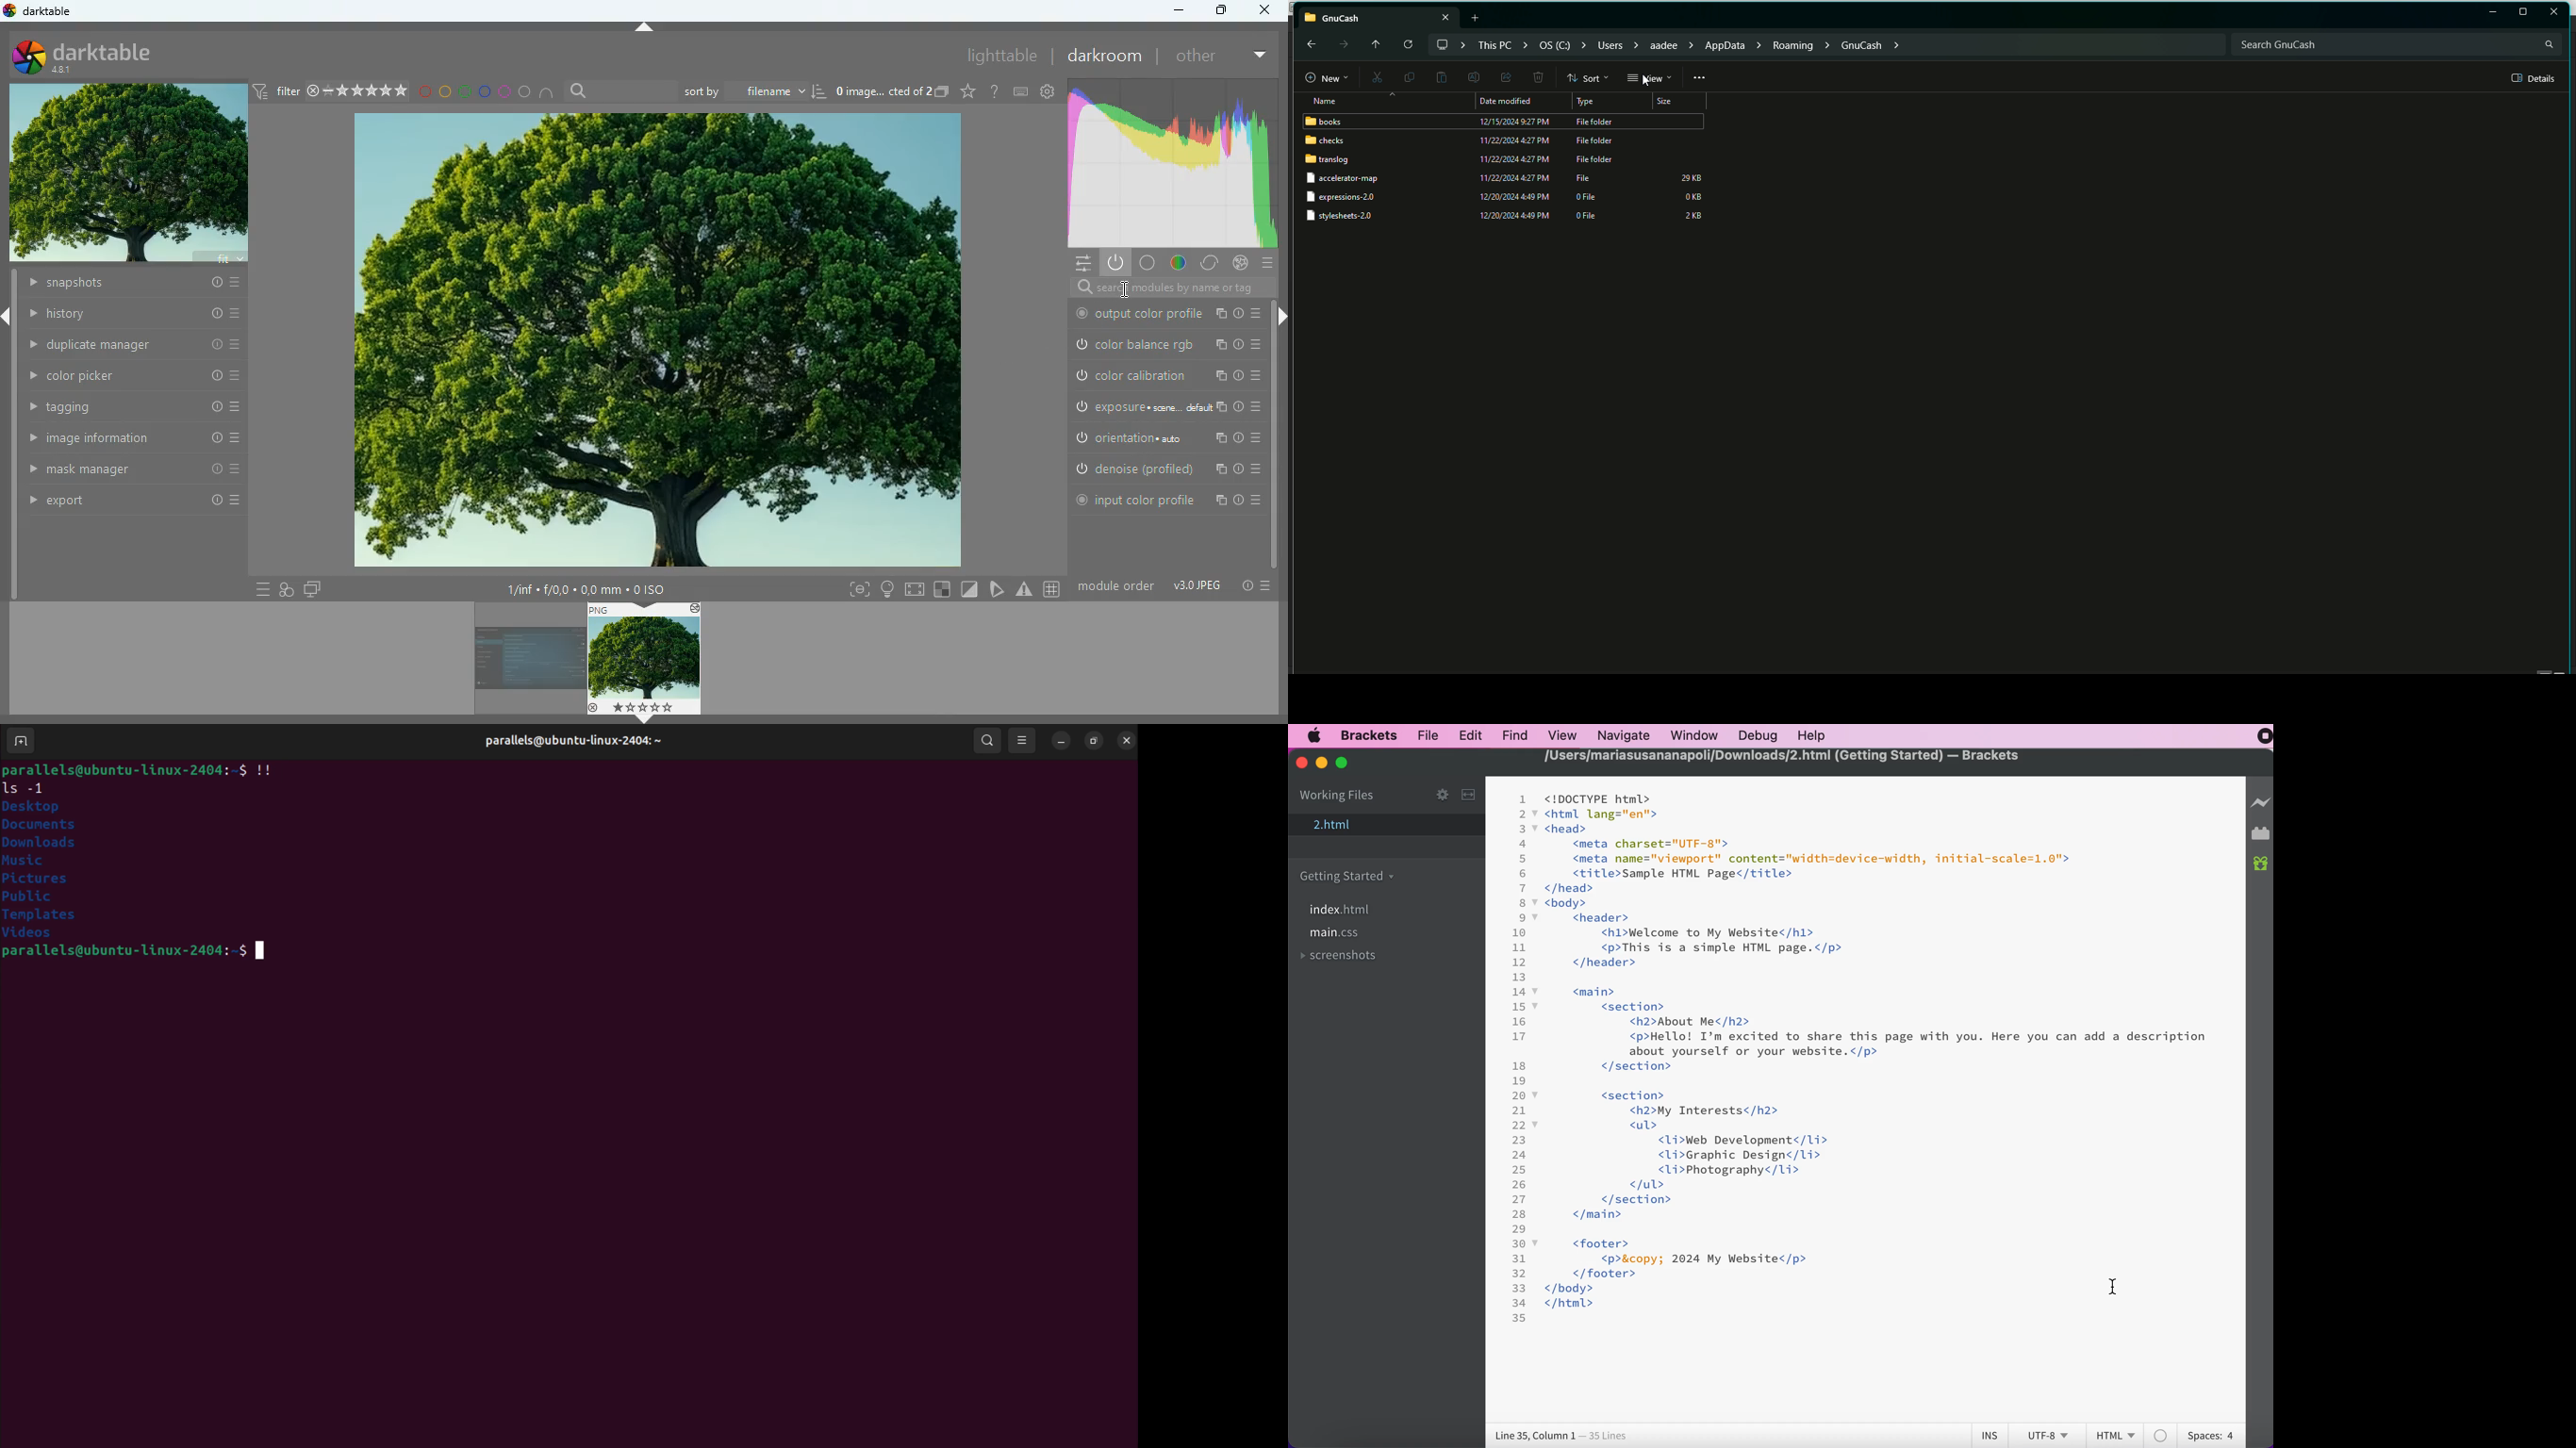 The image size is (2576, 1456). I want to click on find, so click(1517, 734).